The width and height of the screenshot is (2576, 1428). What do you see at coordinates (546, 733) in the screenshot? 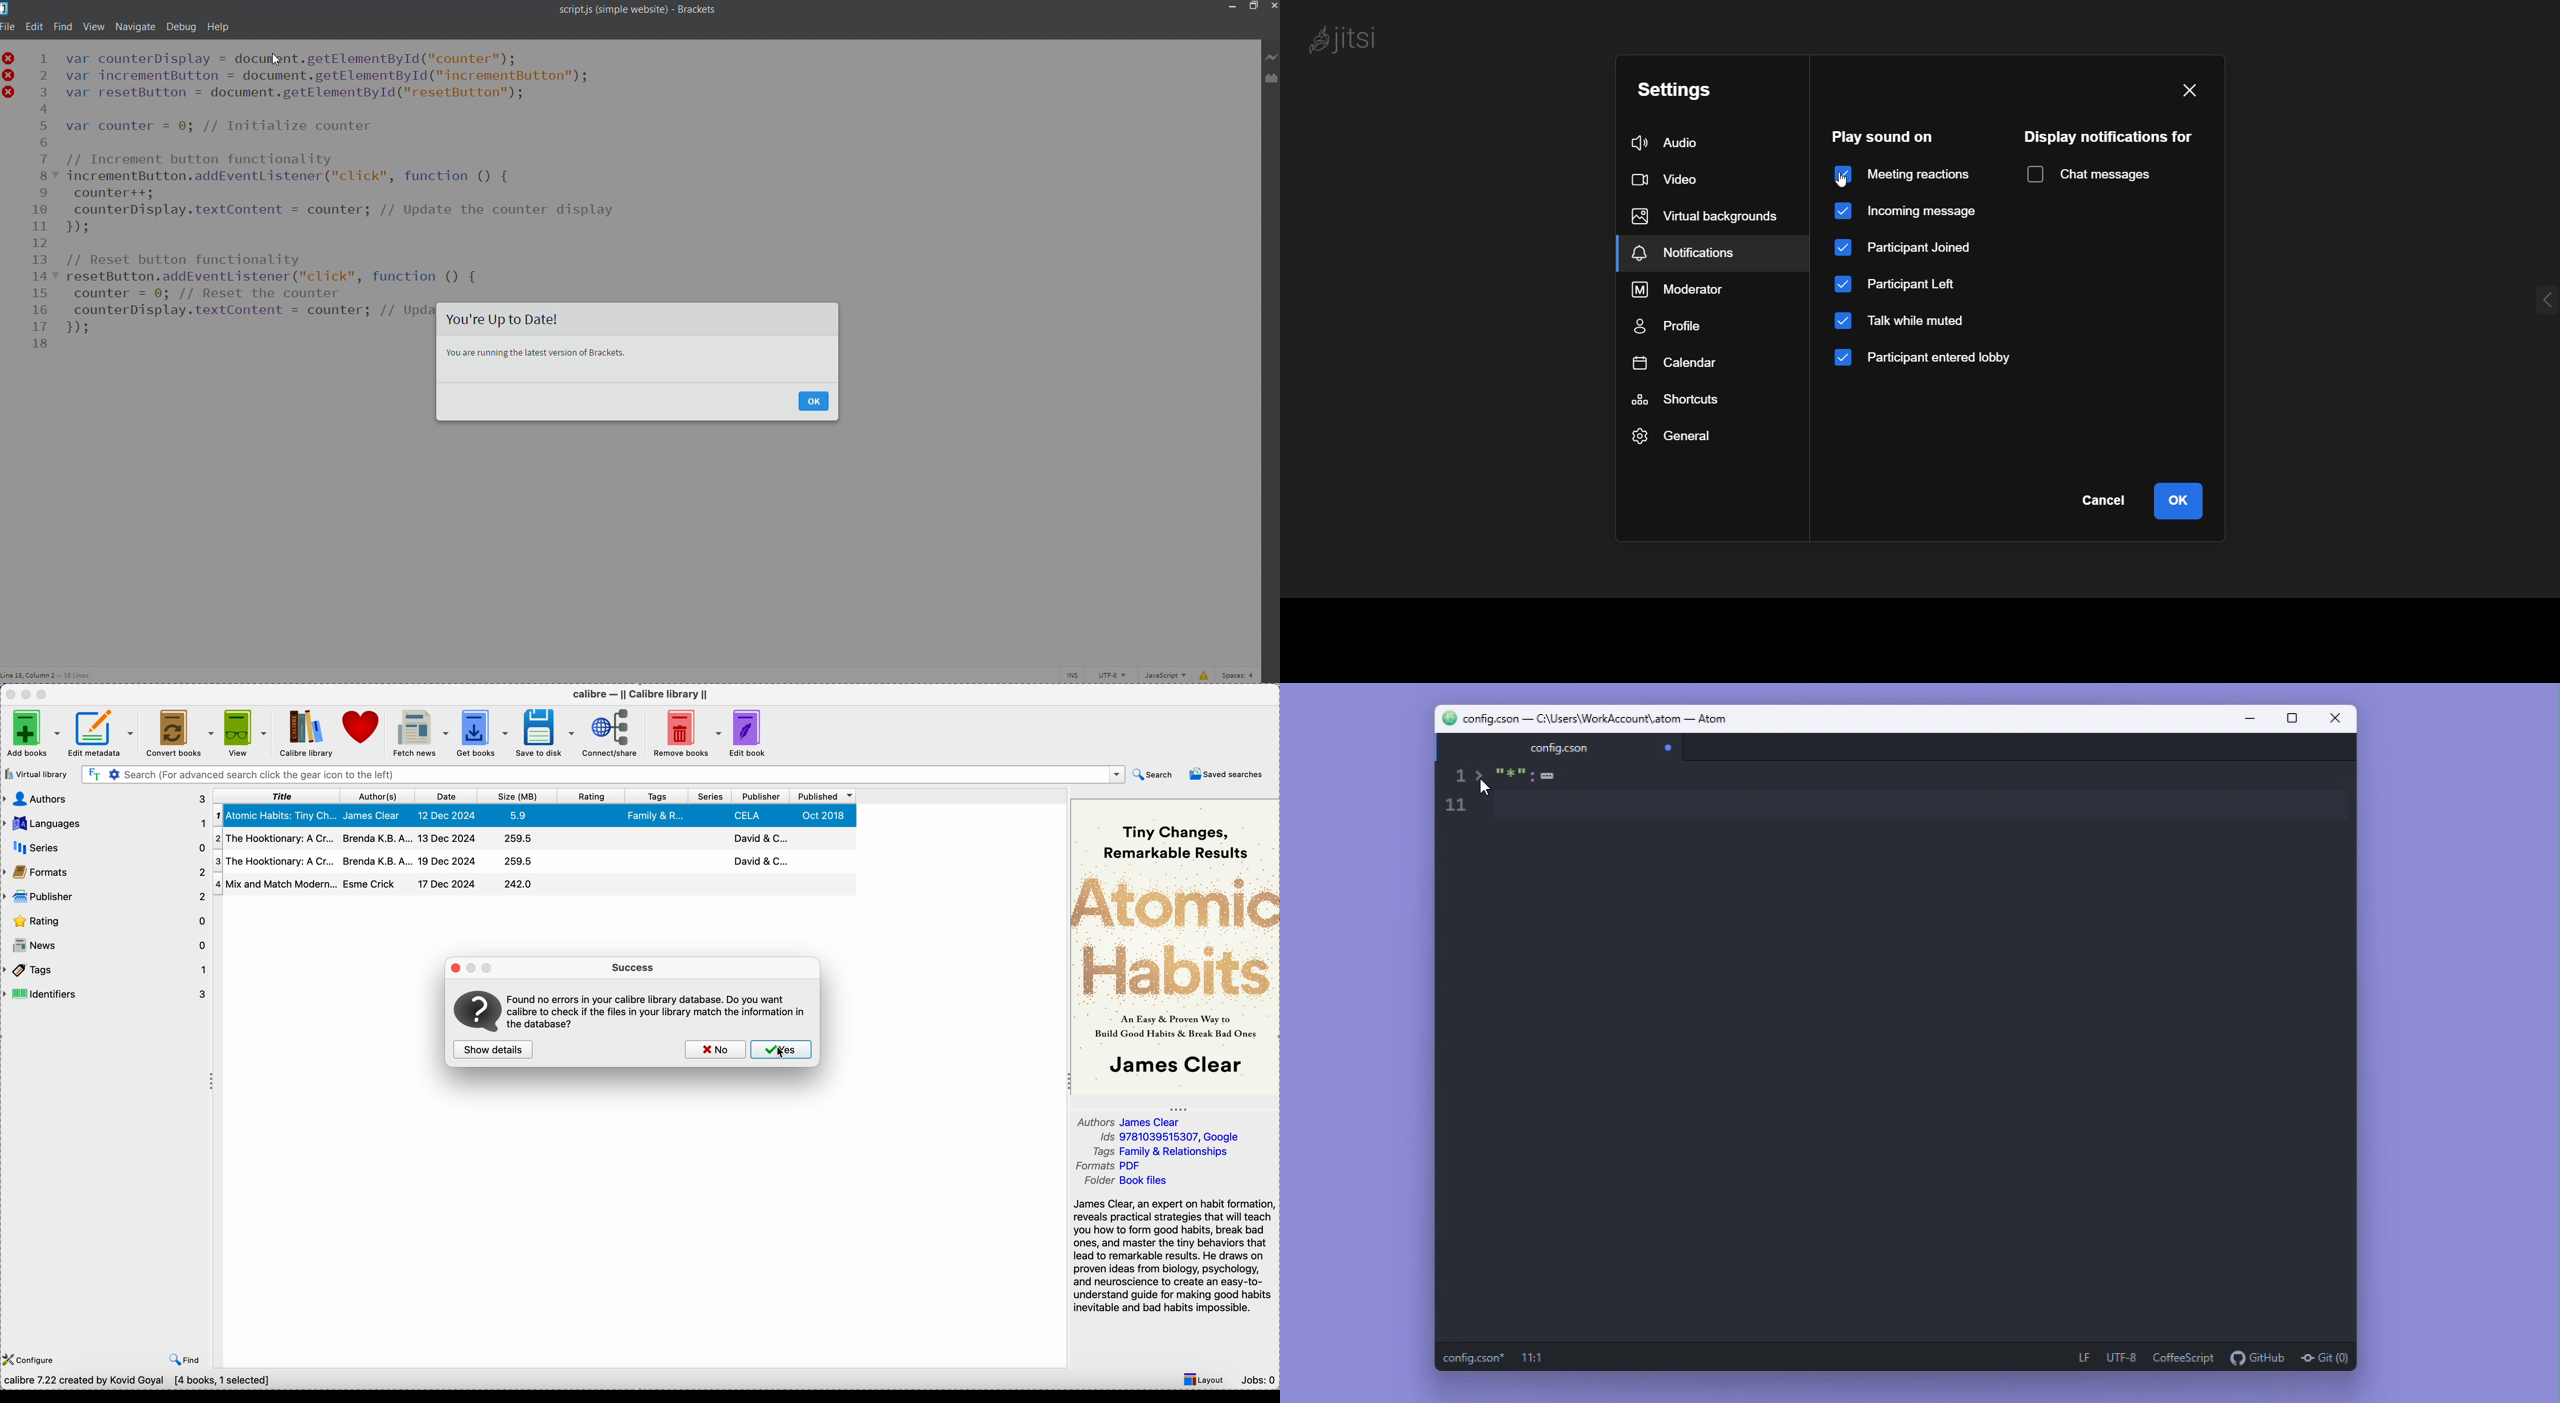
I see `save to disk` at bounding box center [546, 733].